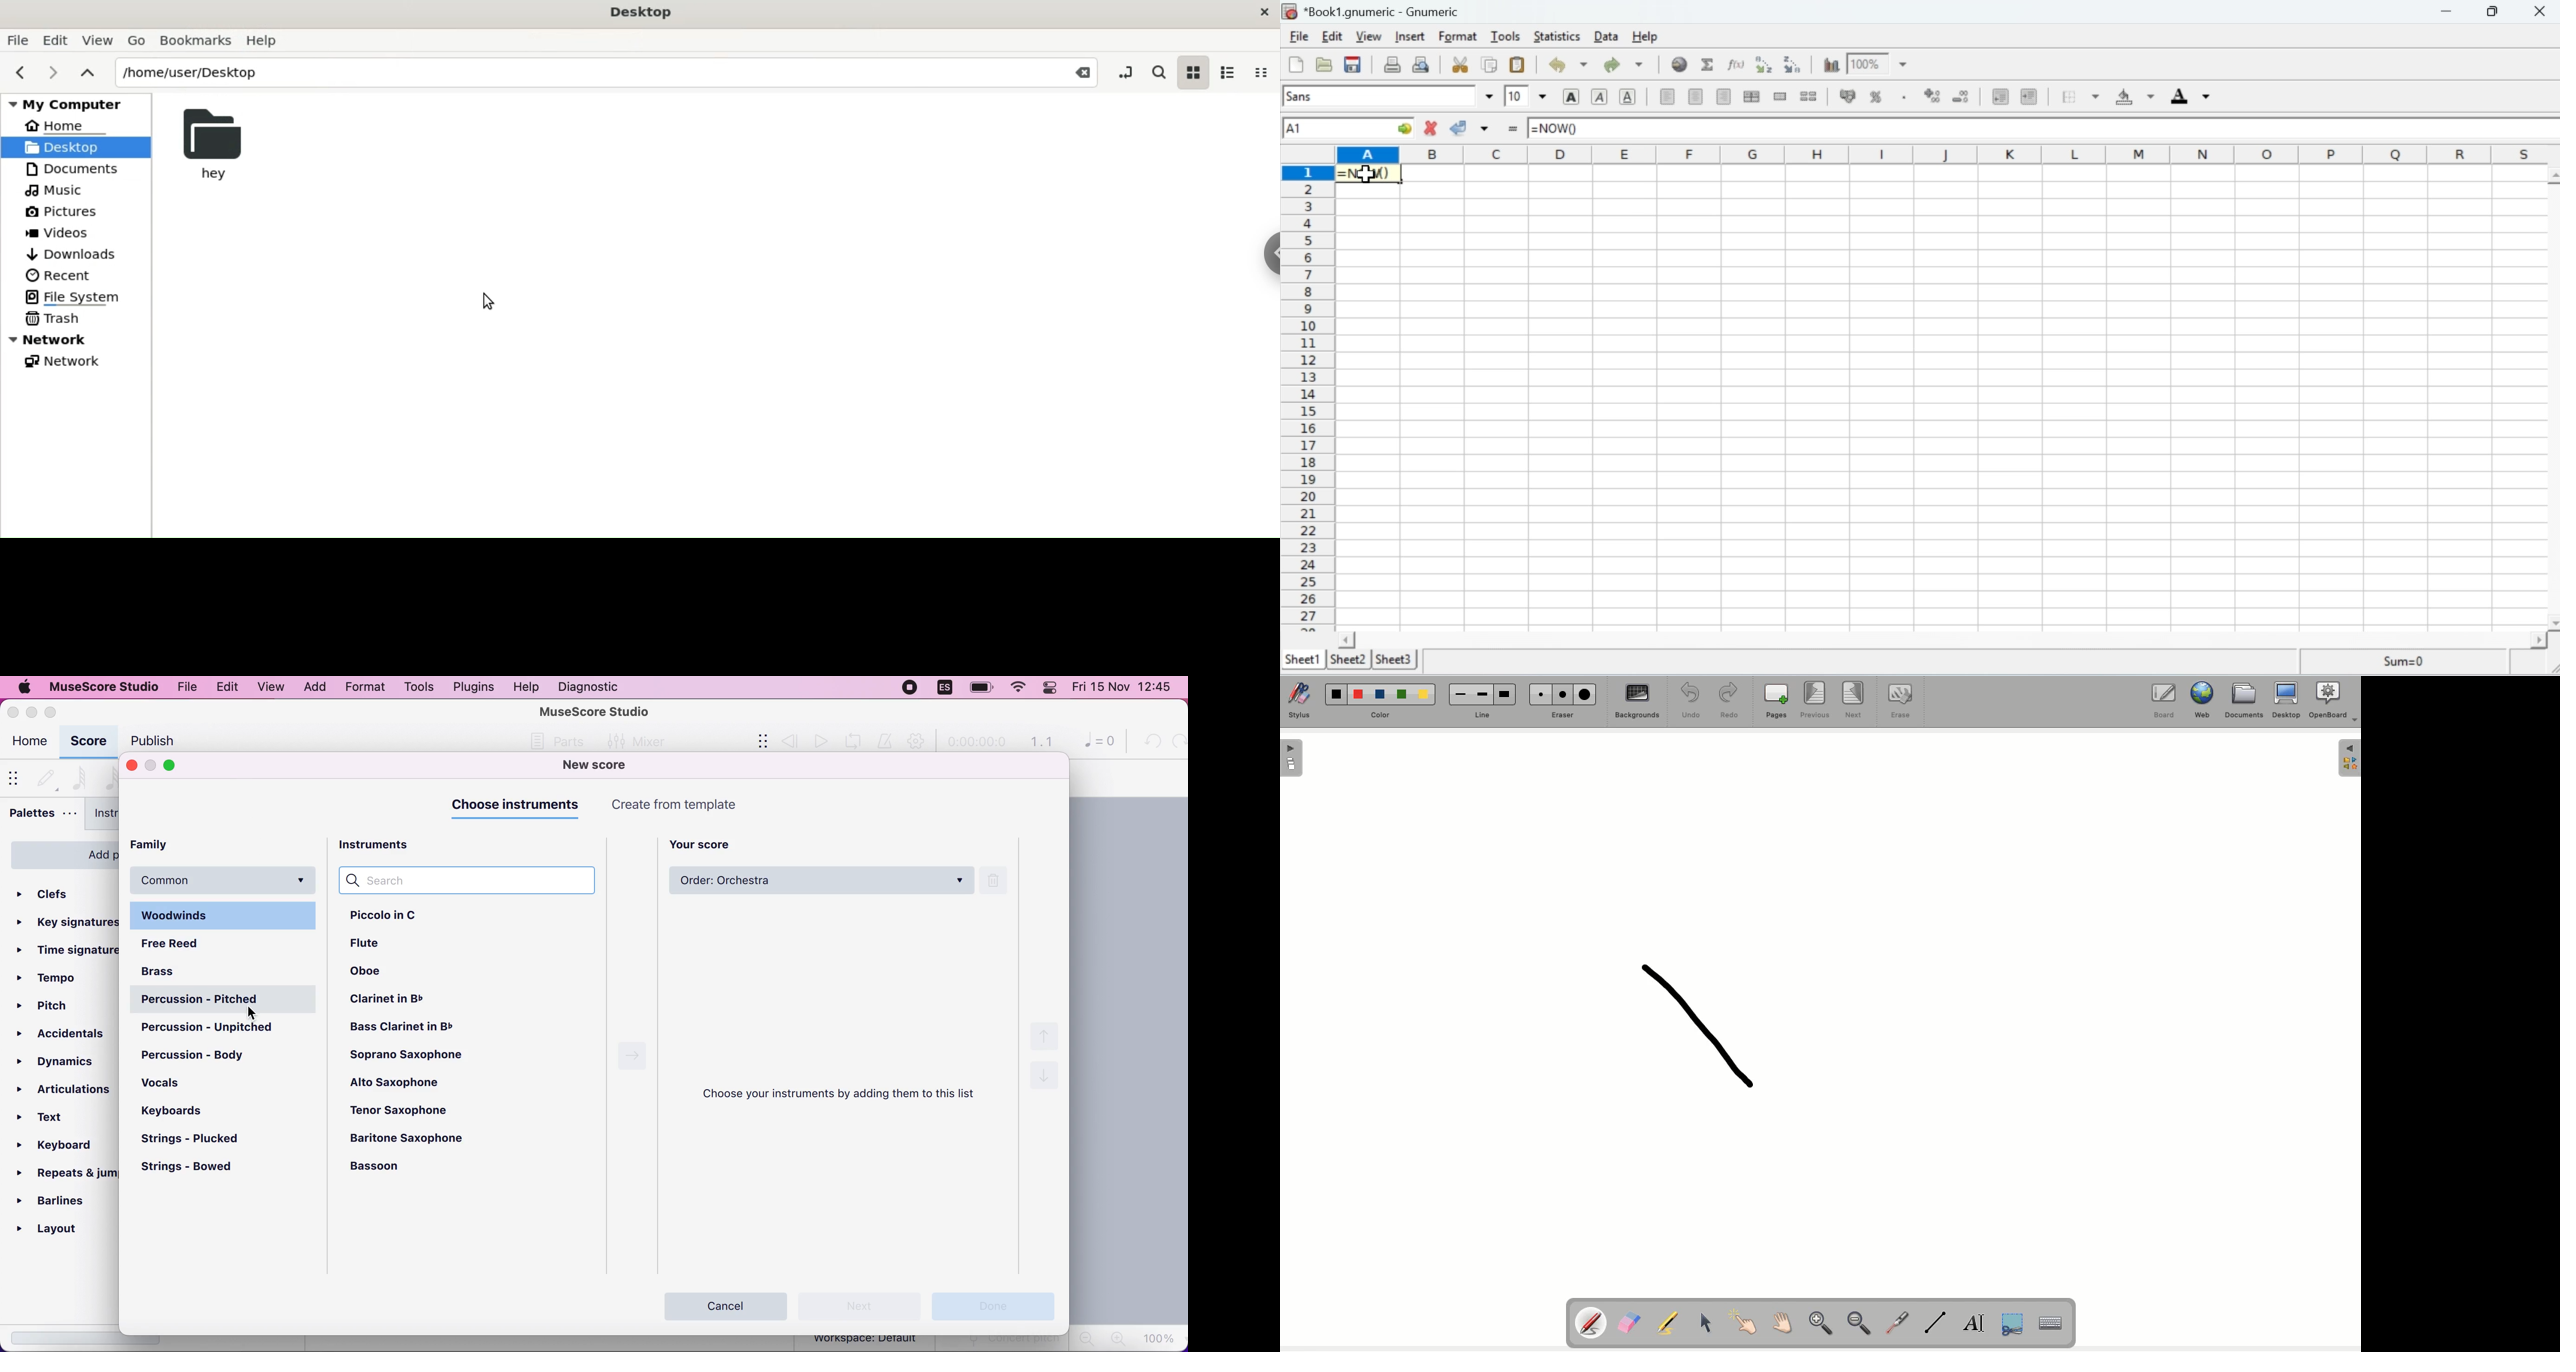 This screenshot has height=1372, width=2576. Describe the element at coordinates (1334, 36) in the screenshot. I see `Edit` at that location.